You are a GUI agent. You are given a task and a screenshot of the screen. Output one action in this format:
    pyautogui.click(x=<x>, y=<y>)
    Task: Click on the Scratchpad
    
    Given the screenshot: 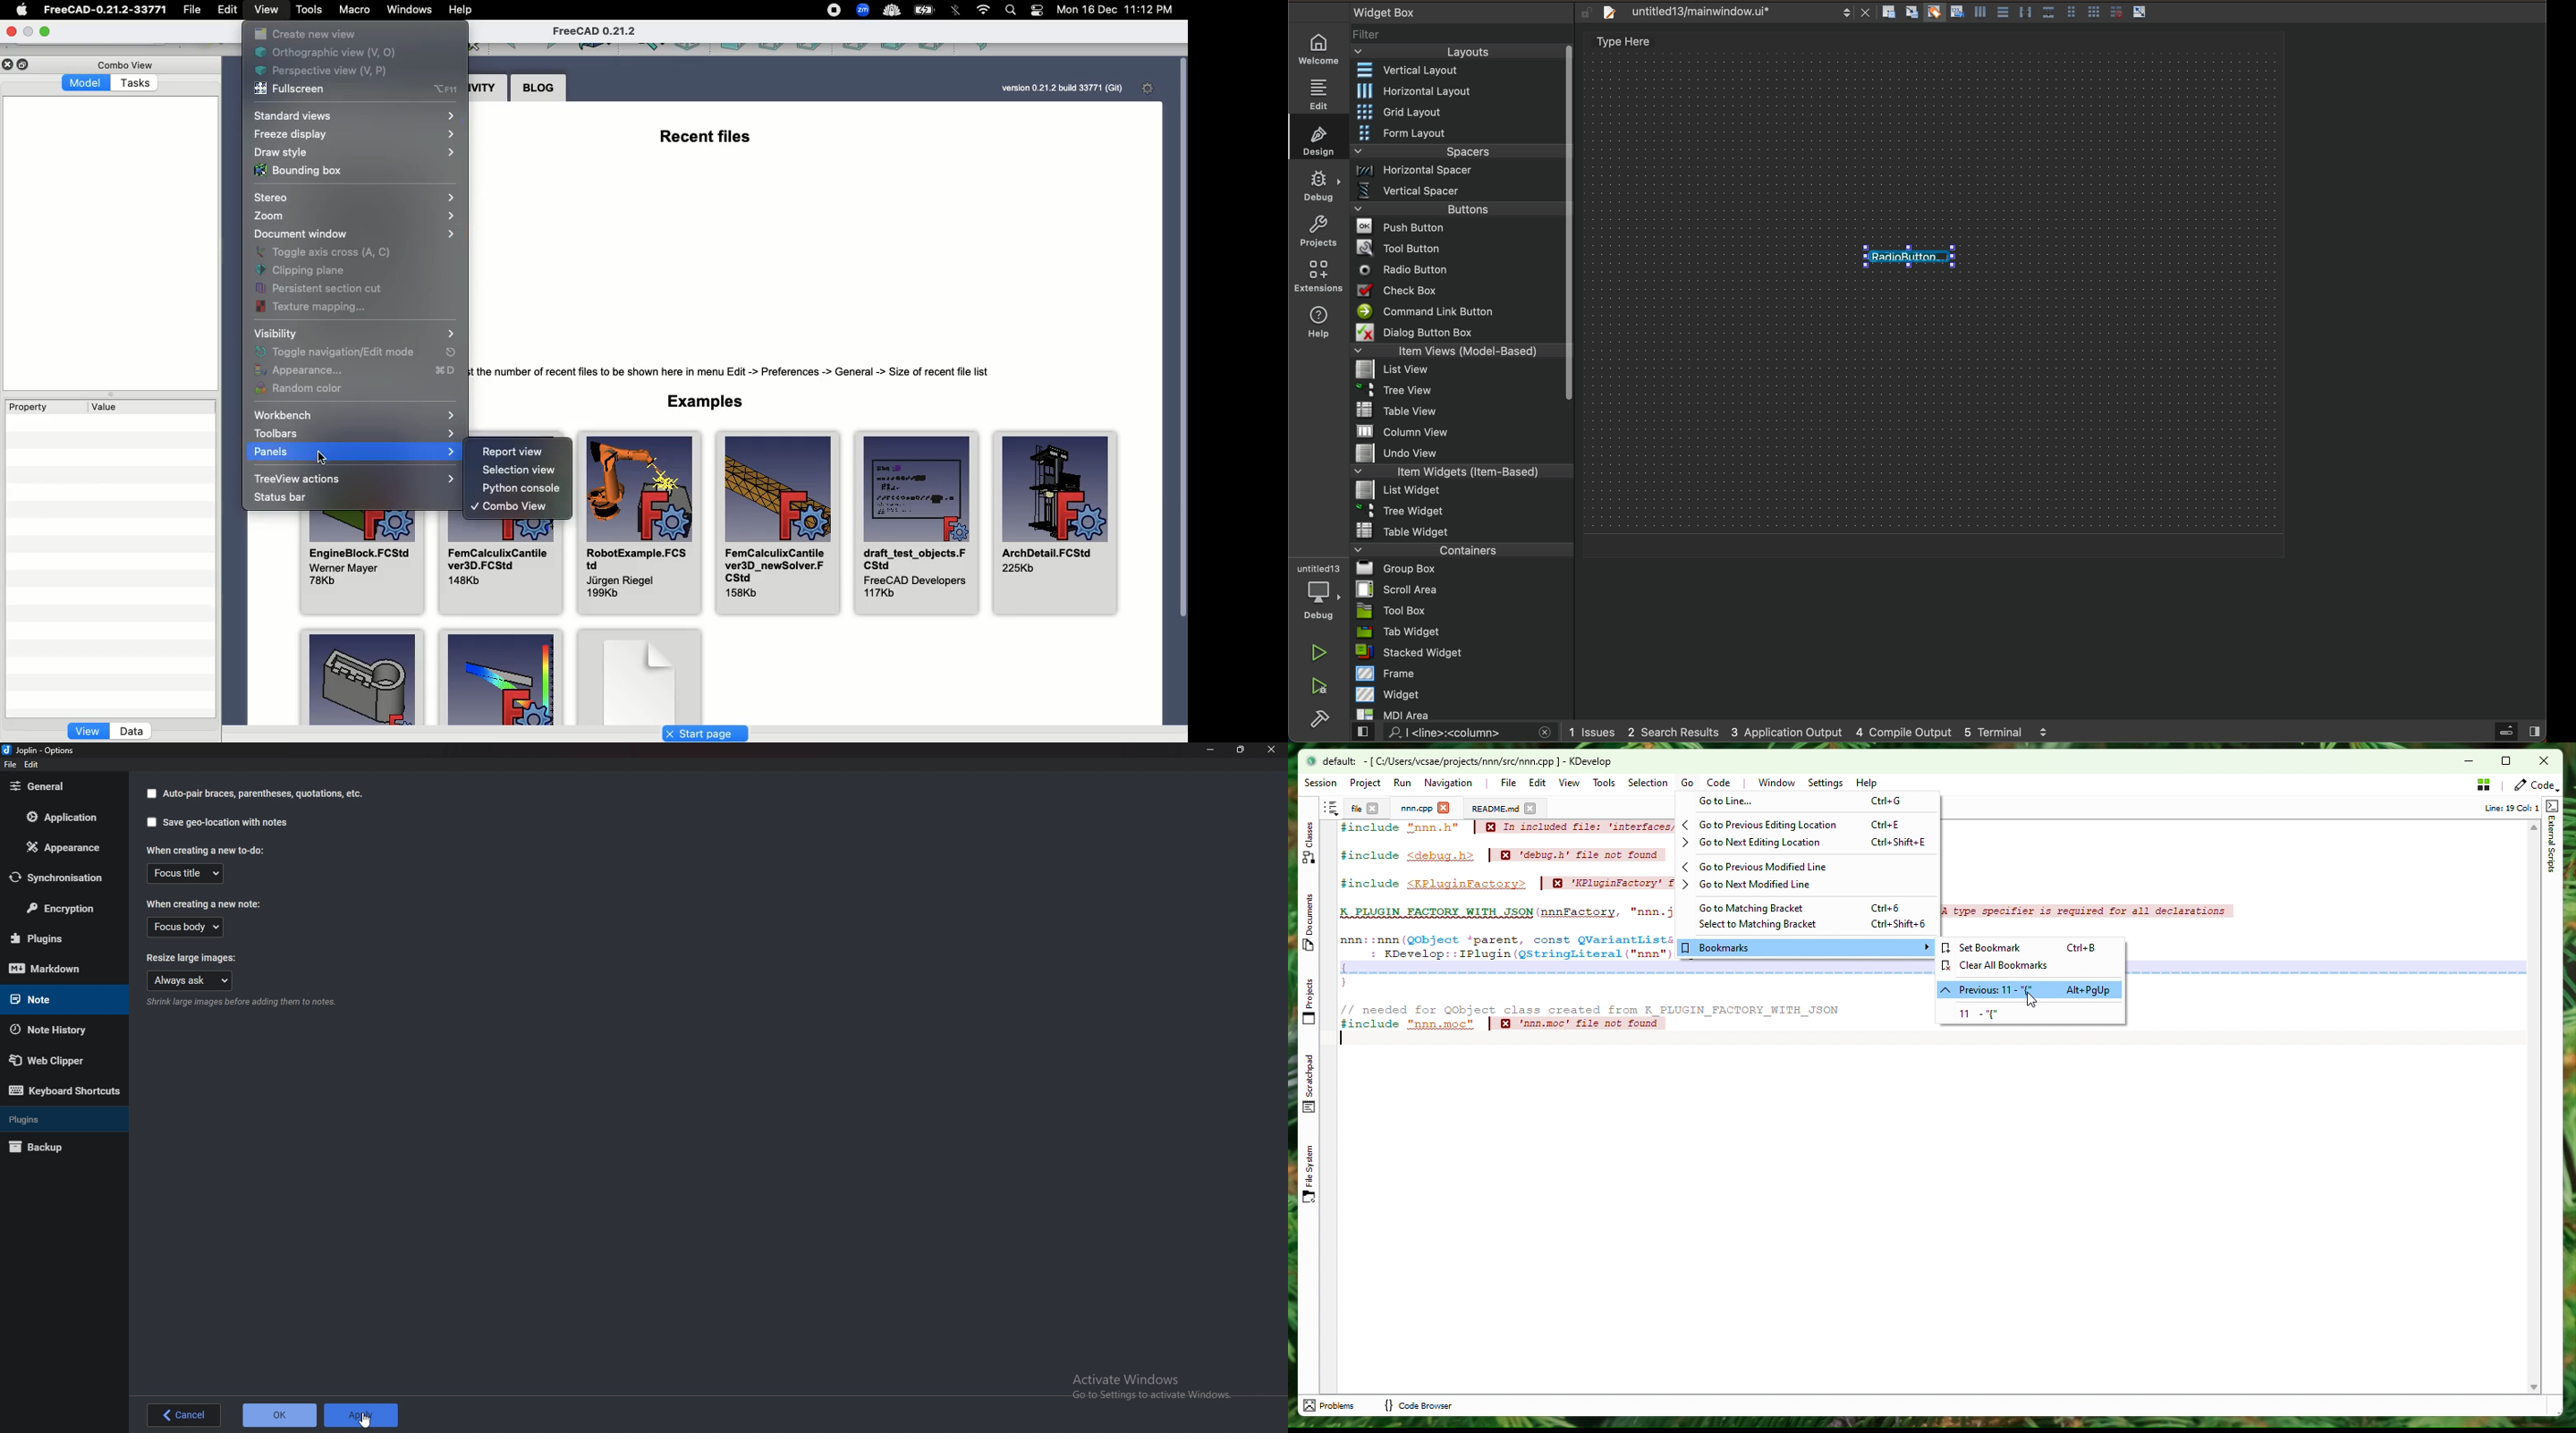 What is the action you would take?
    pyautogui.click(x=1311, y=1084)
    